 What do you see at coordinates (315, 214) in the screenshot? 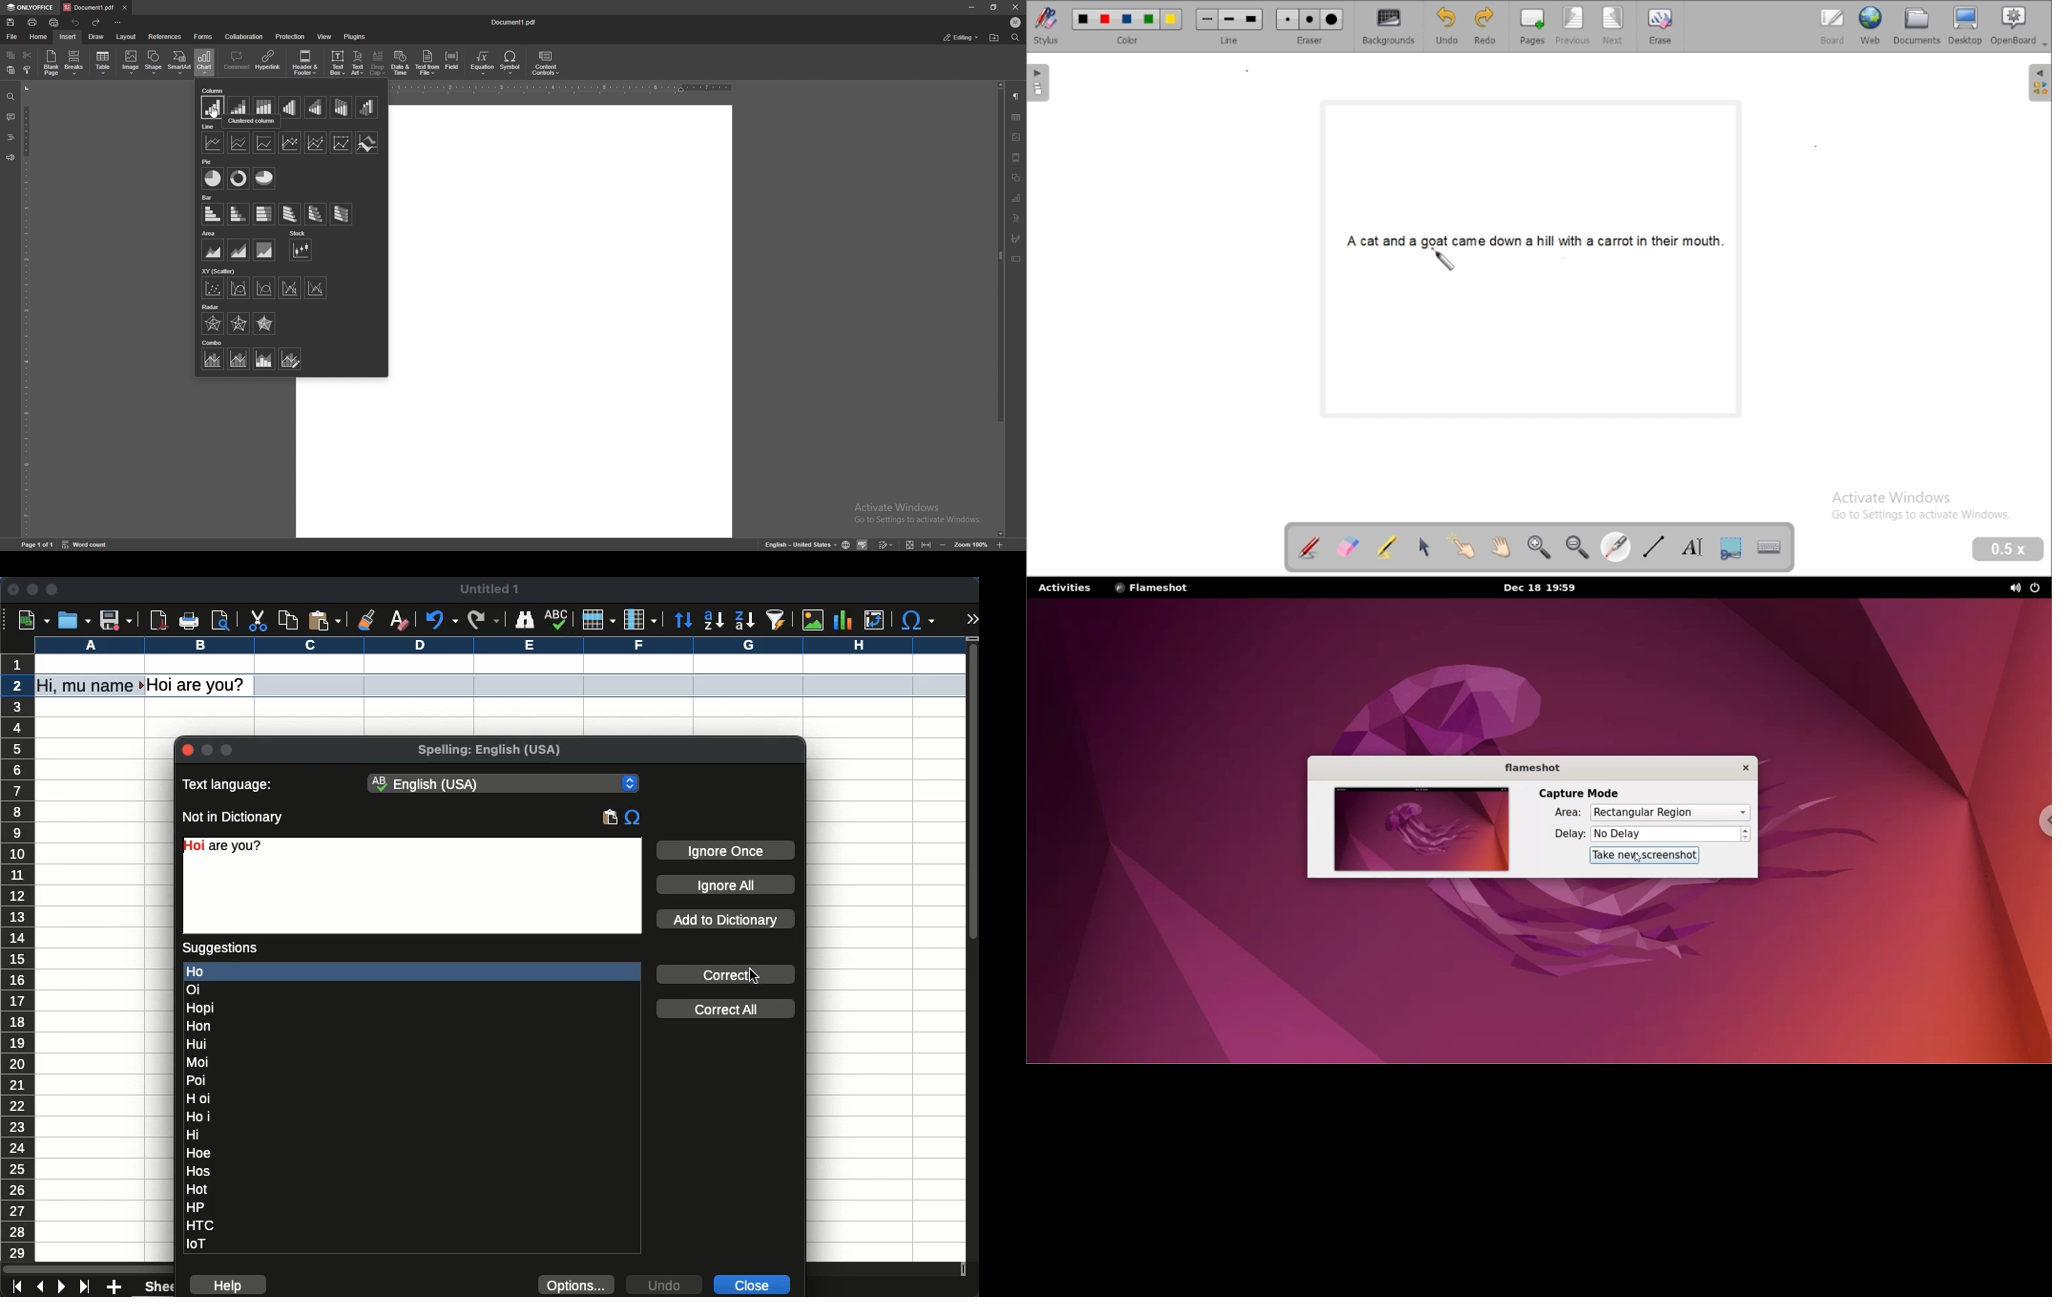
I see `3-D stacked bar` at bounding box center [315, 214].